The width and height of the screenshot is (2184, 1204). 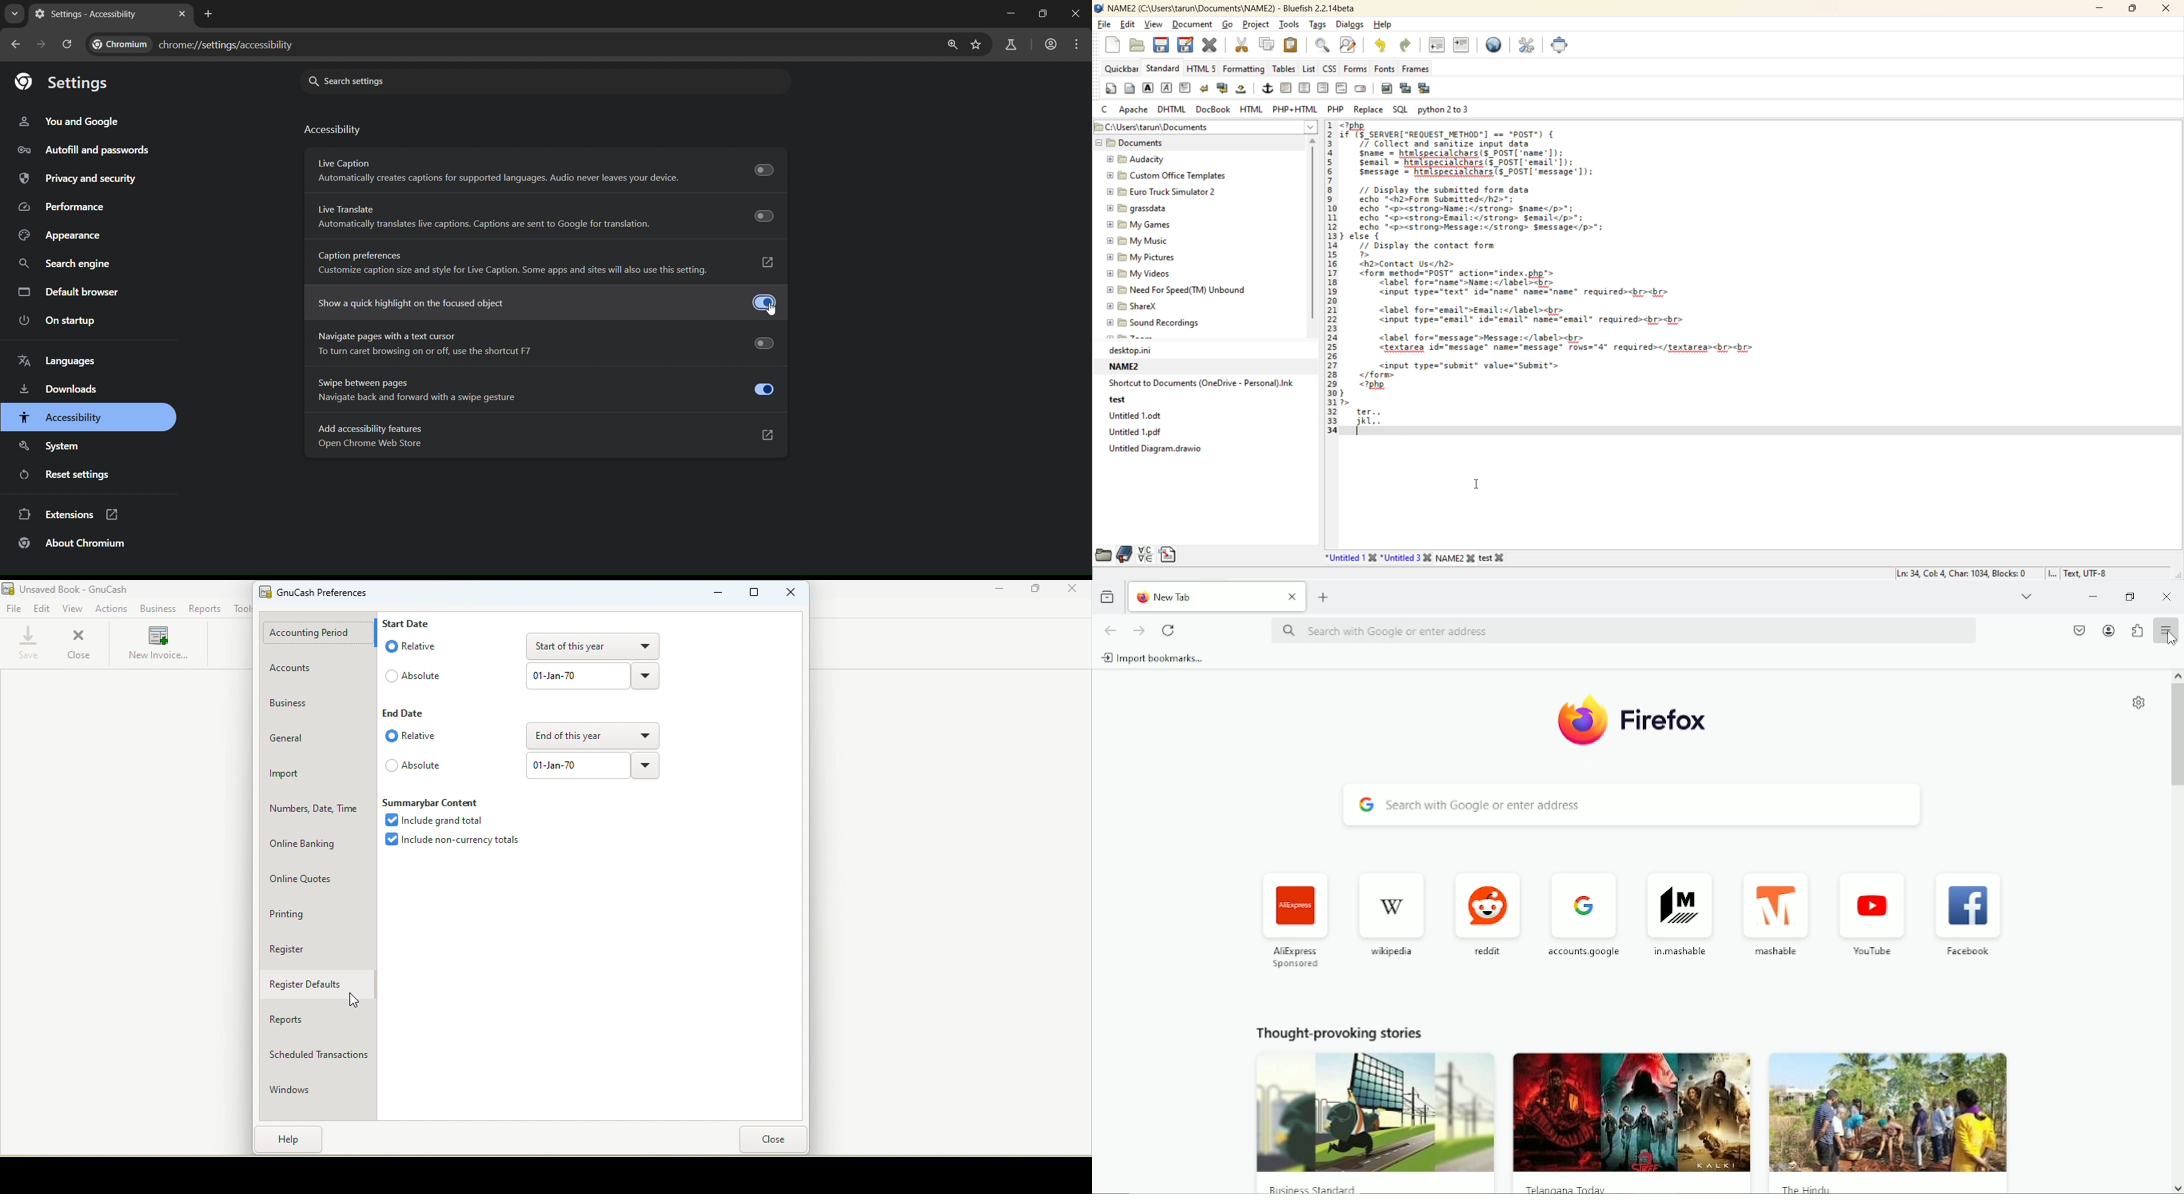 I want to click on reddit, so click(x=1488, y=910).